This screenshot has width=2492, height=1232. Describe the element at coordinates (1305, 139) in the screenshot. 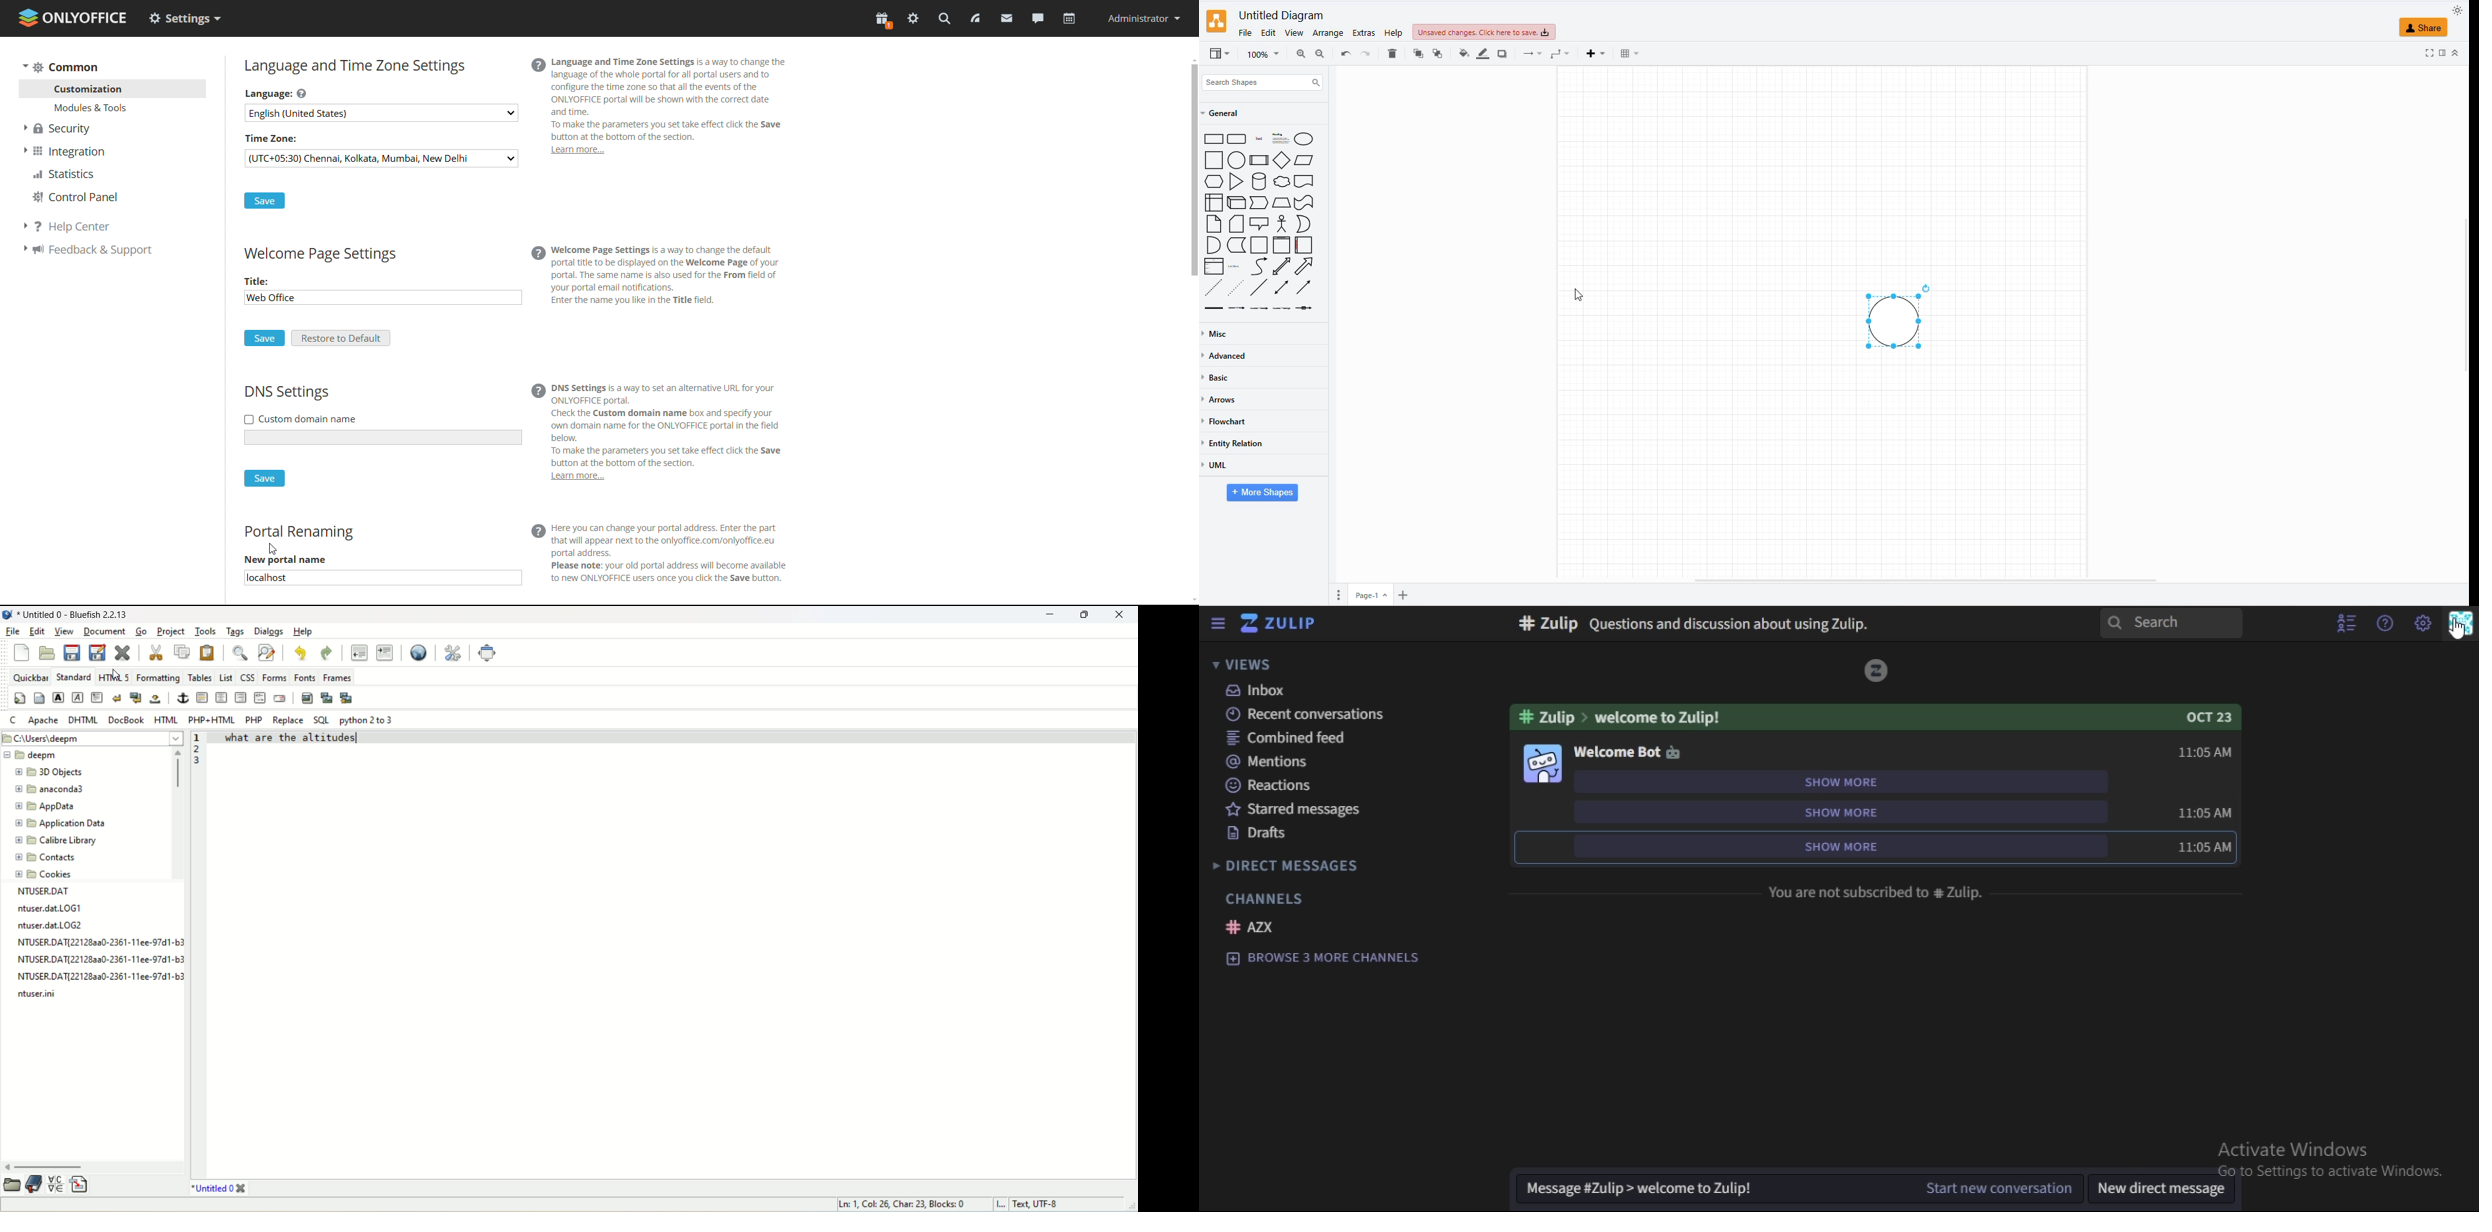

I see `CIRCLE` at that location.